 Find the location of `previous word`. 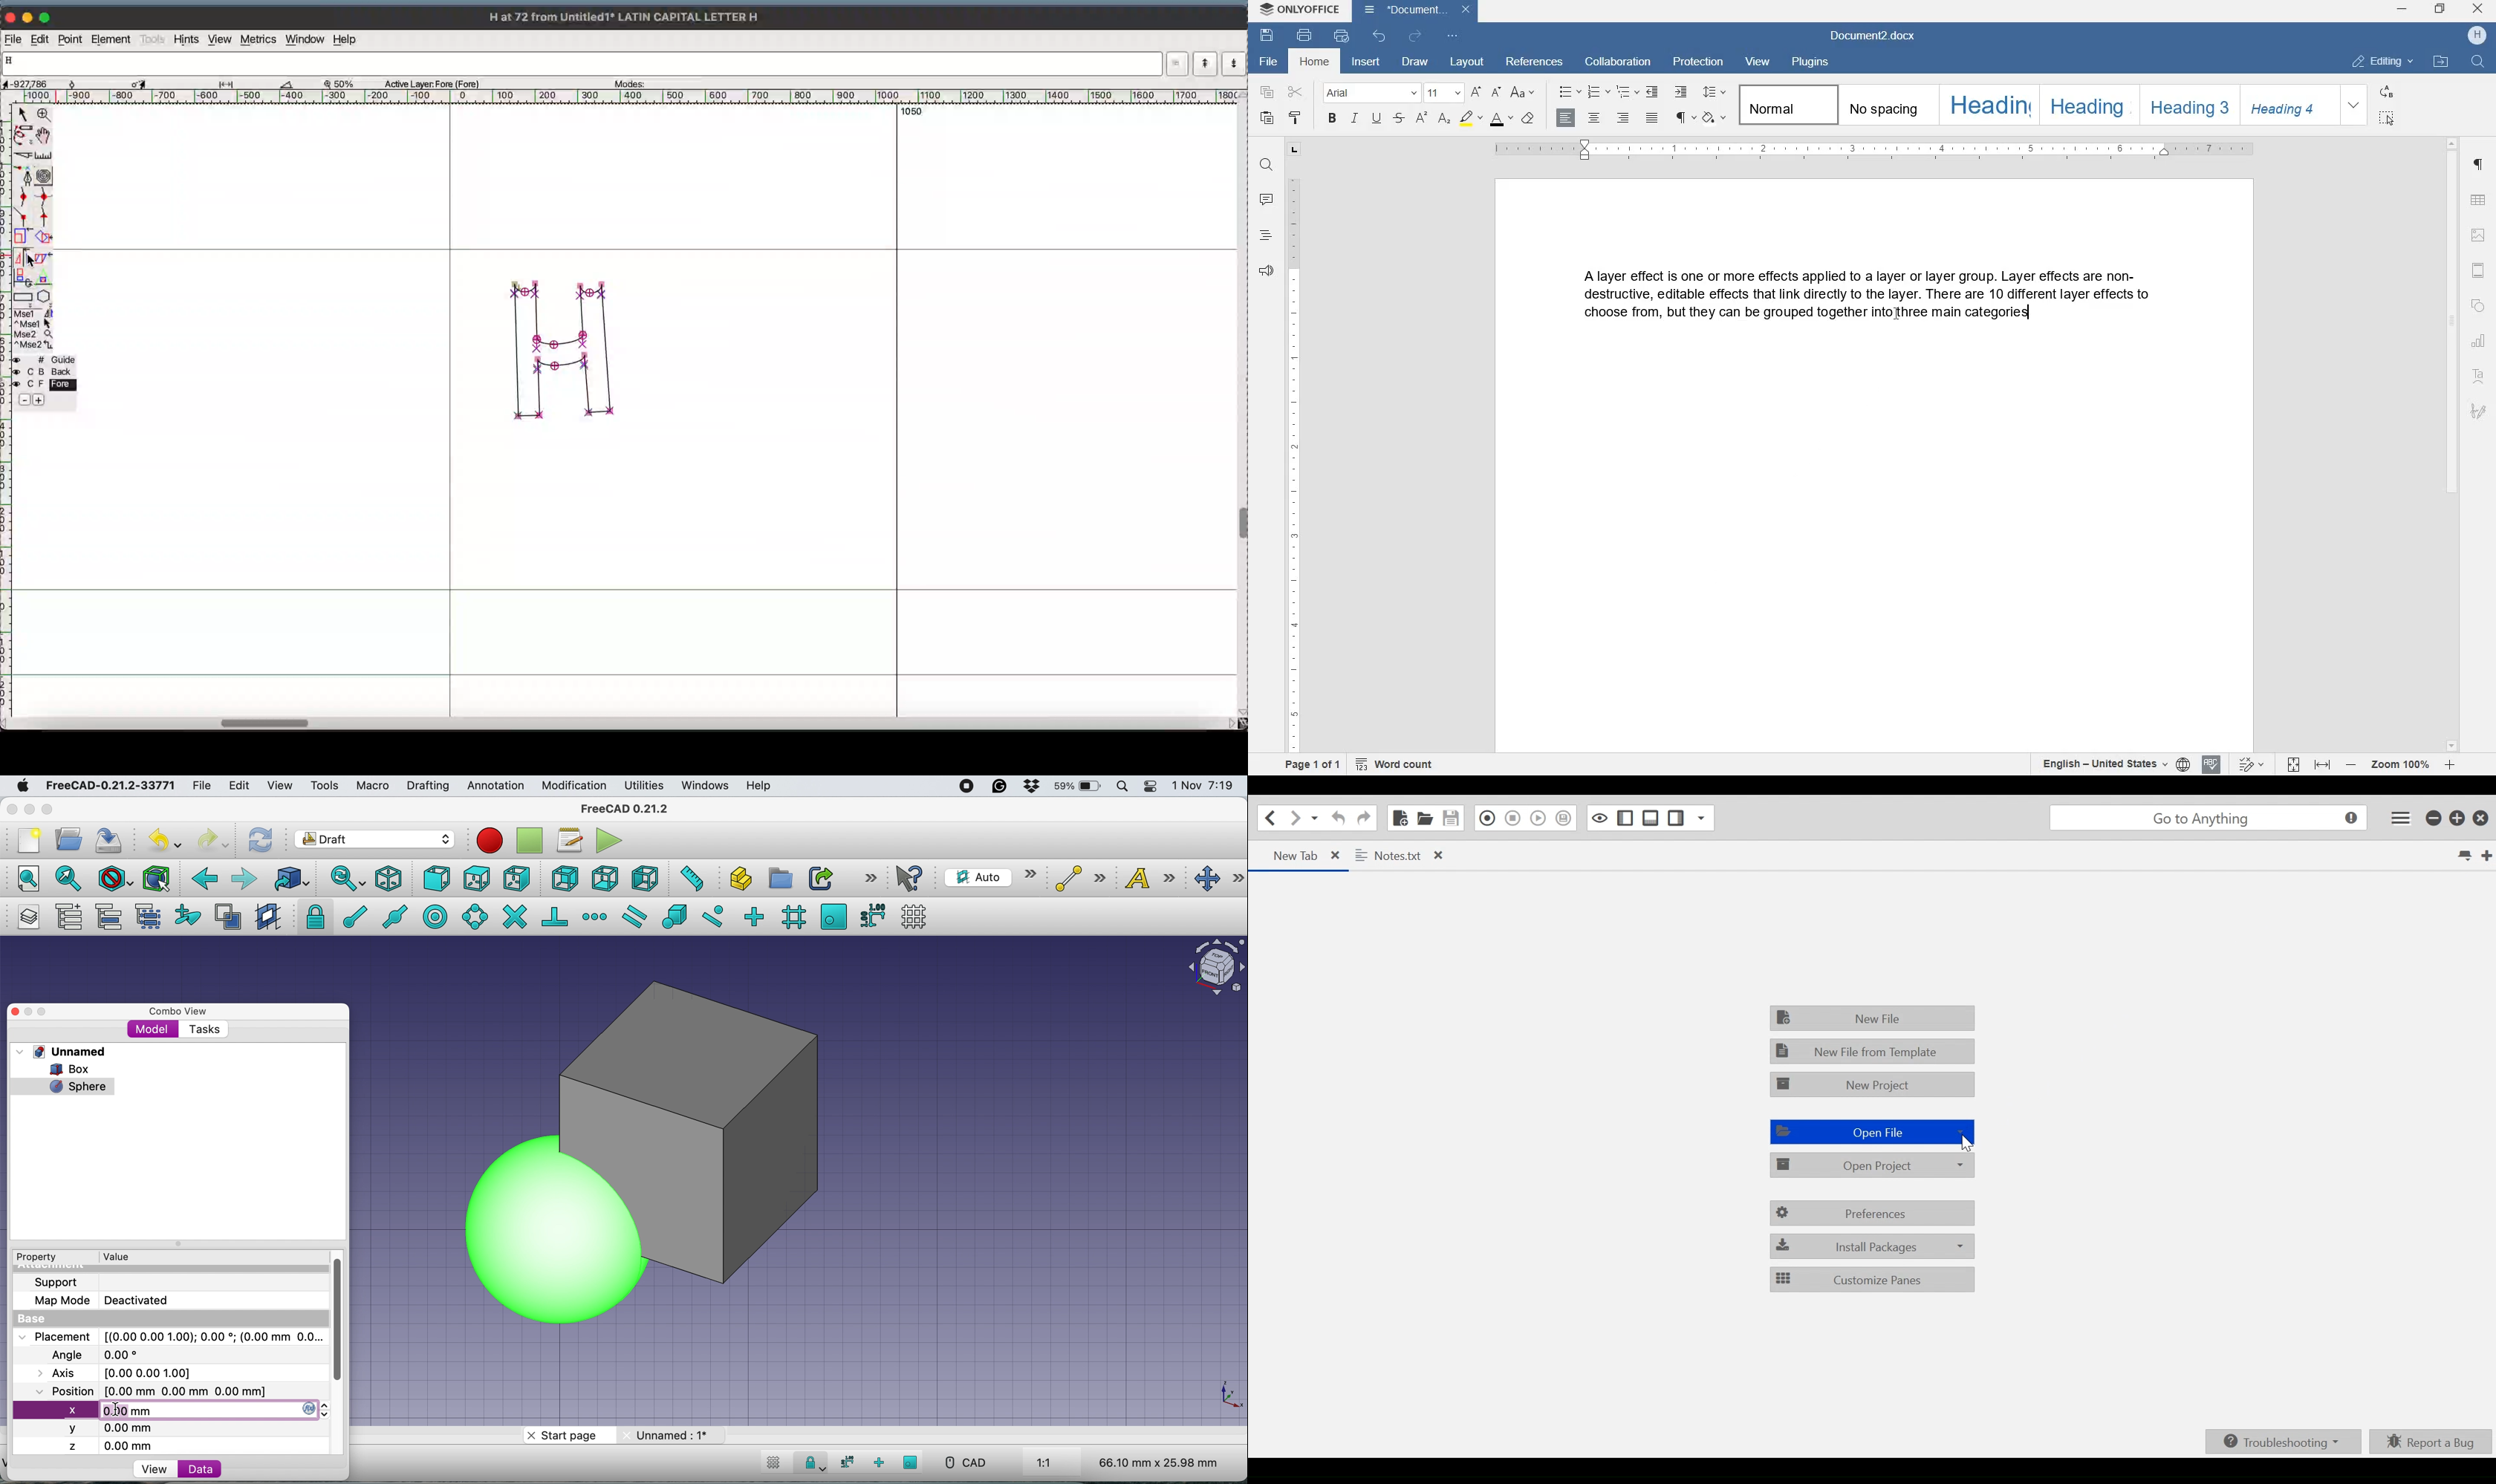

previous word is located at coordinates (1205, 63).